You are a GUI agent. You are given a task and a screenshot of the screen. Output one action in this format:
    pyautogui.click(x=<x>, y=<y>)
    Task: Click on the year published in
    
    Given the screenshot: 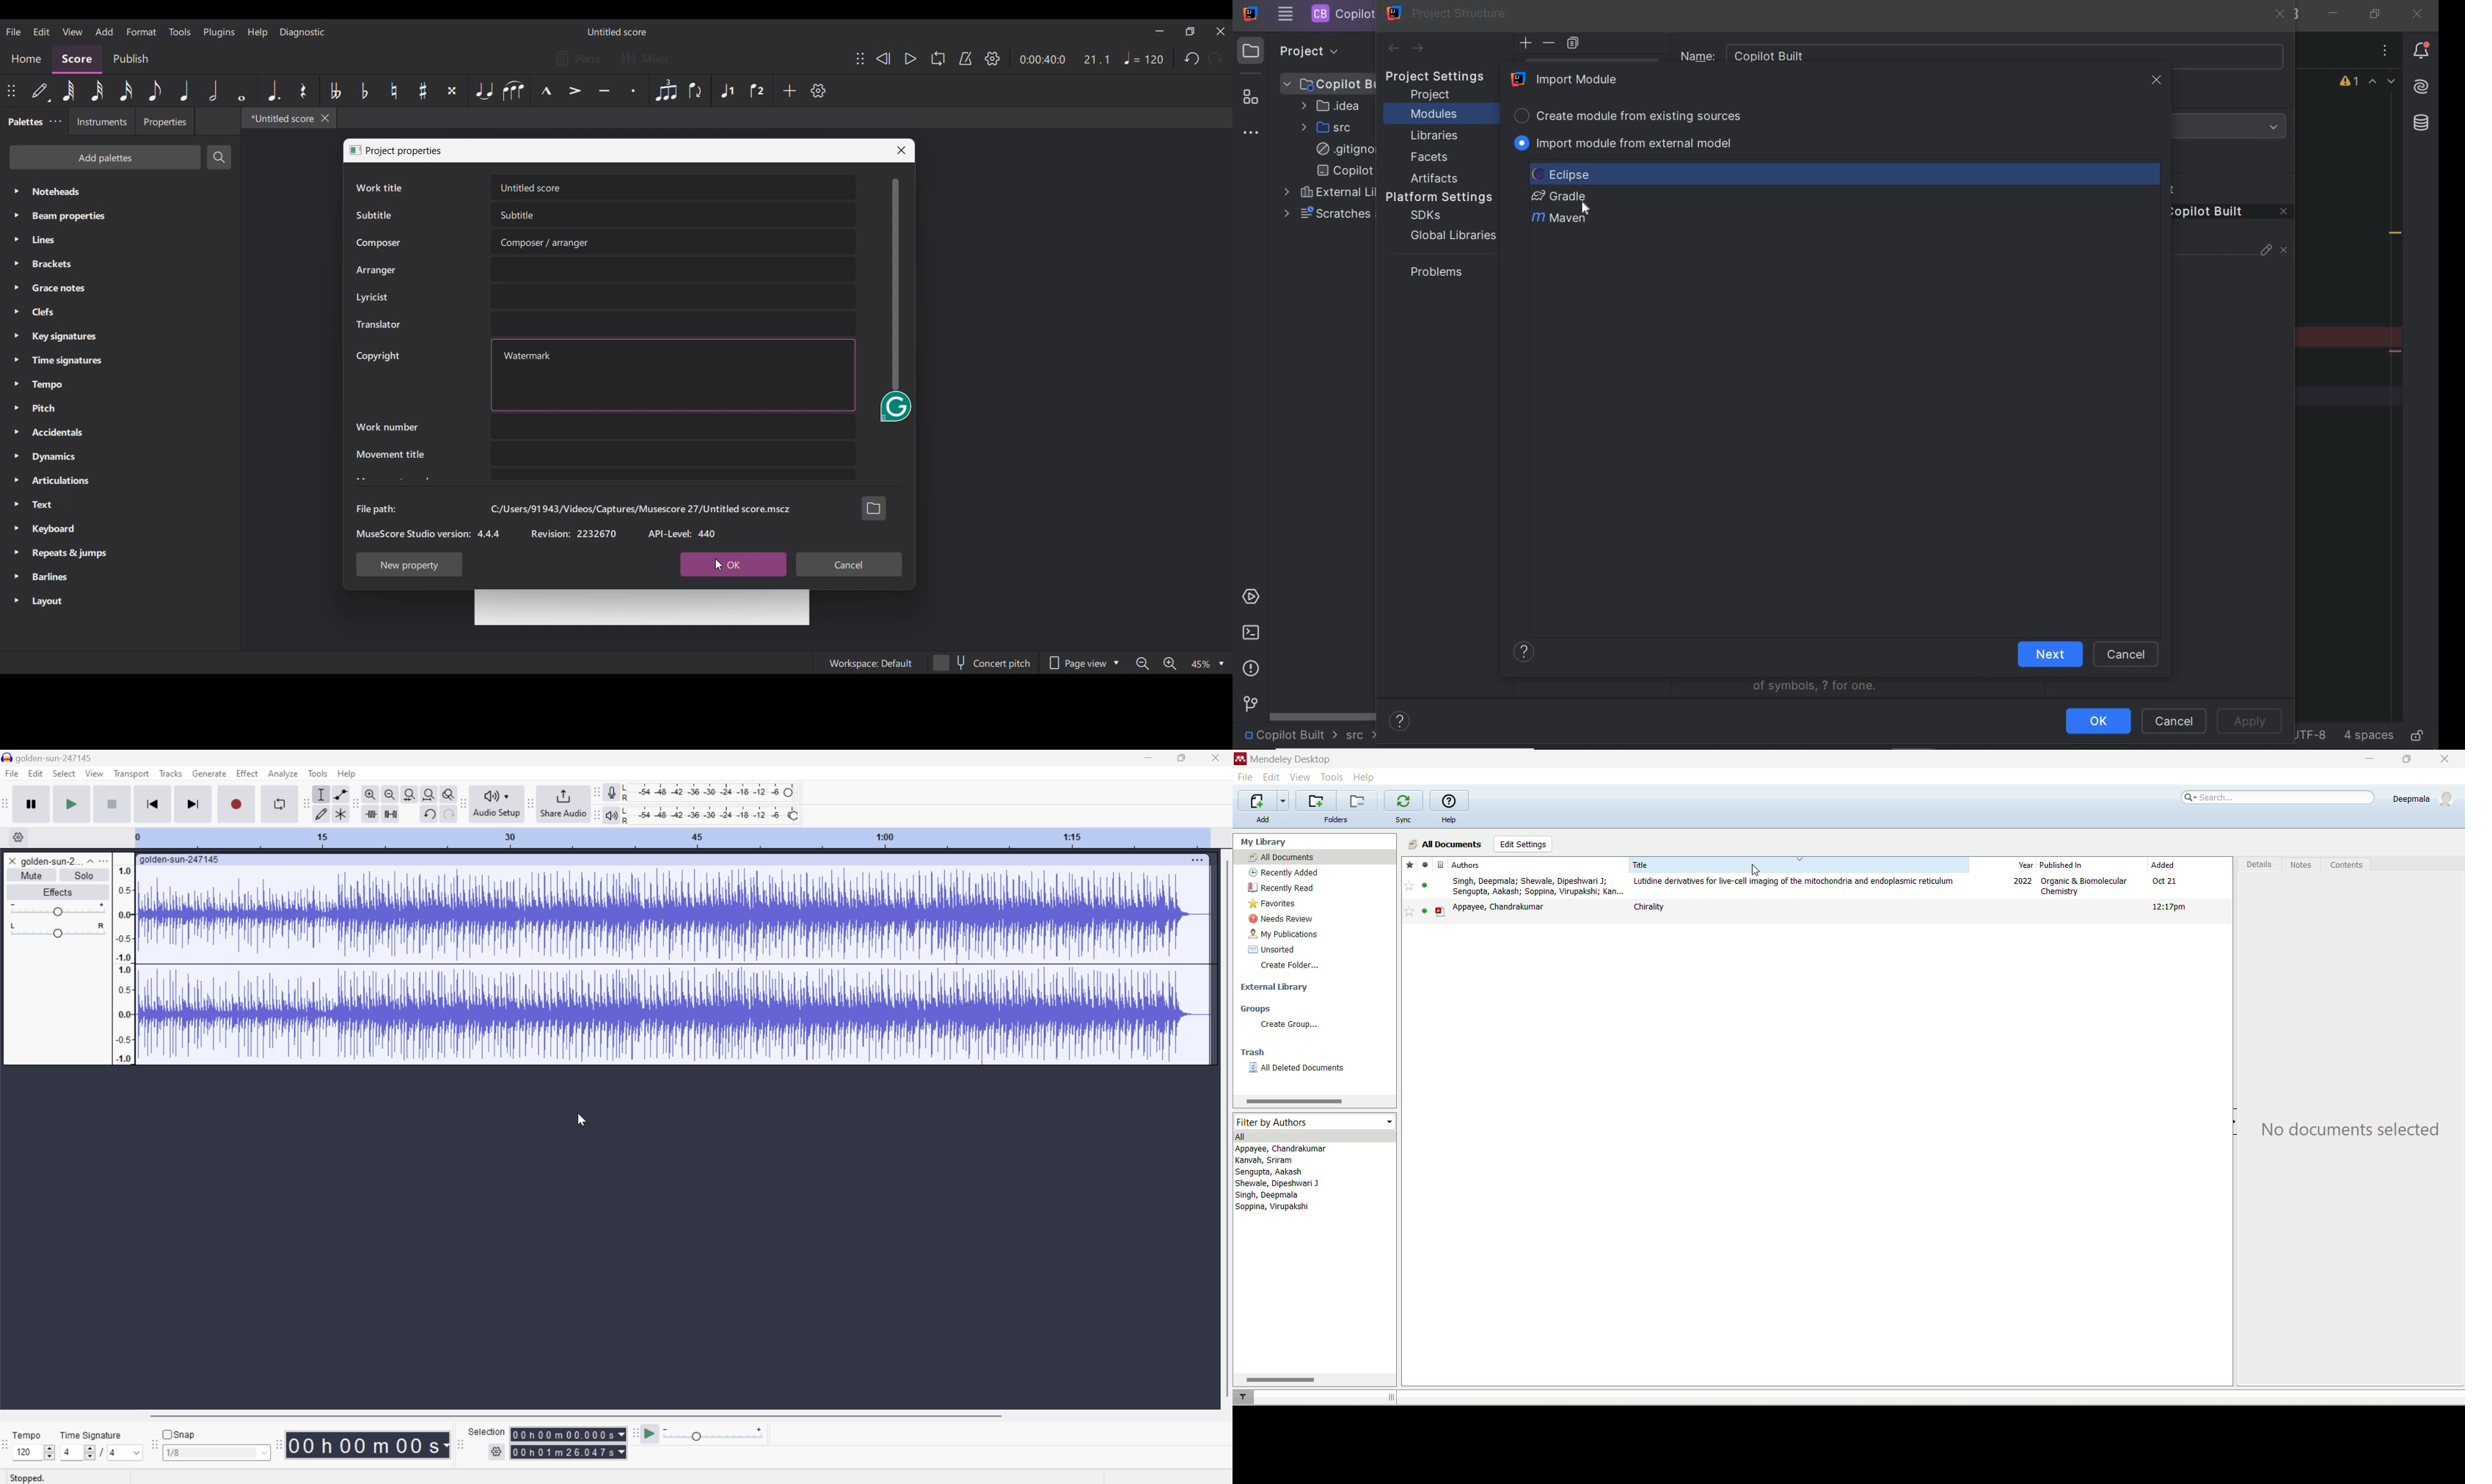 What is the action you would take?
    pyautogui.click(x=2059, y=865)
    